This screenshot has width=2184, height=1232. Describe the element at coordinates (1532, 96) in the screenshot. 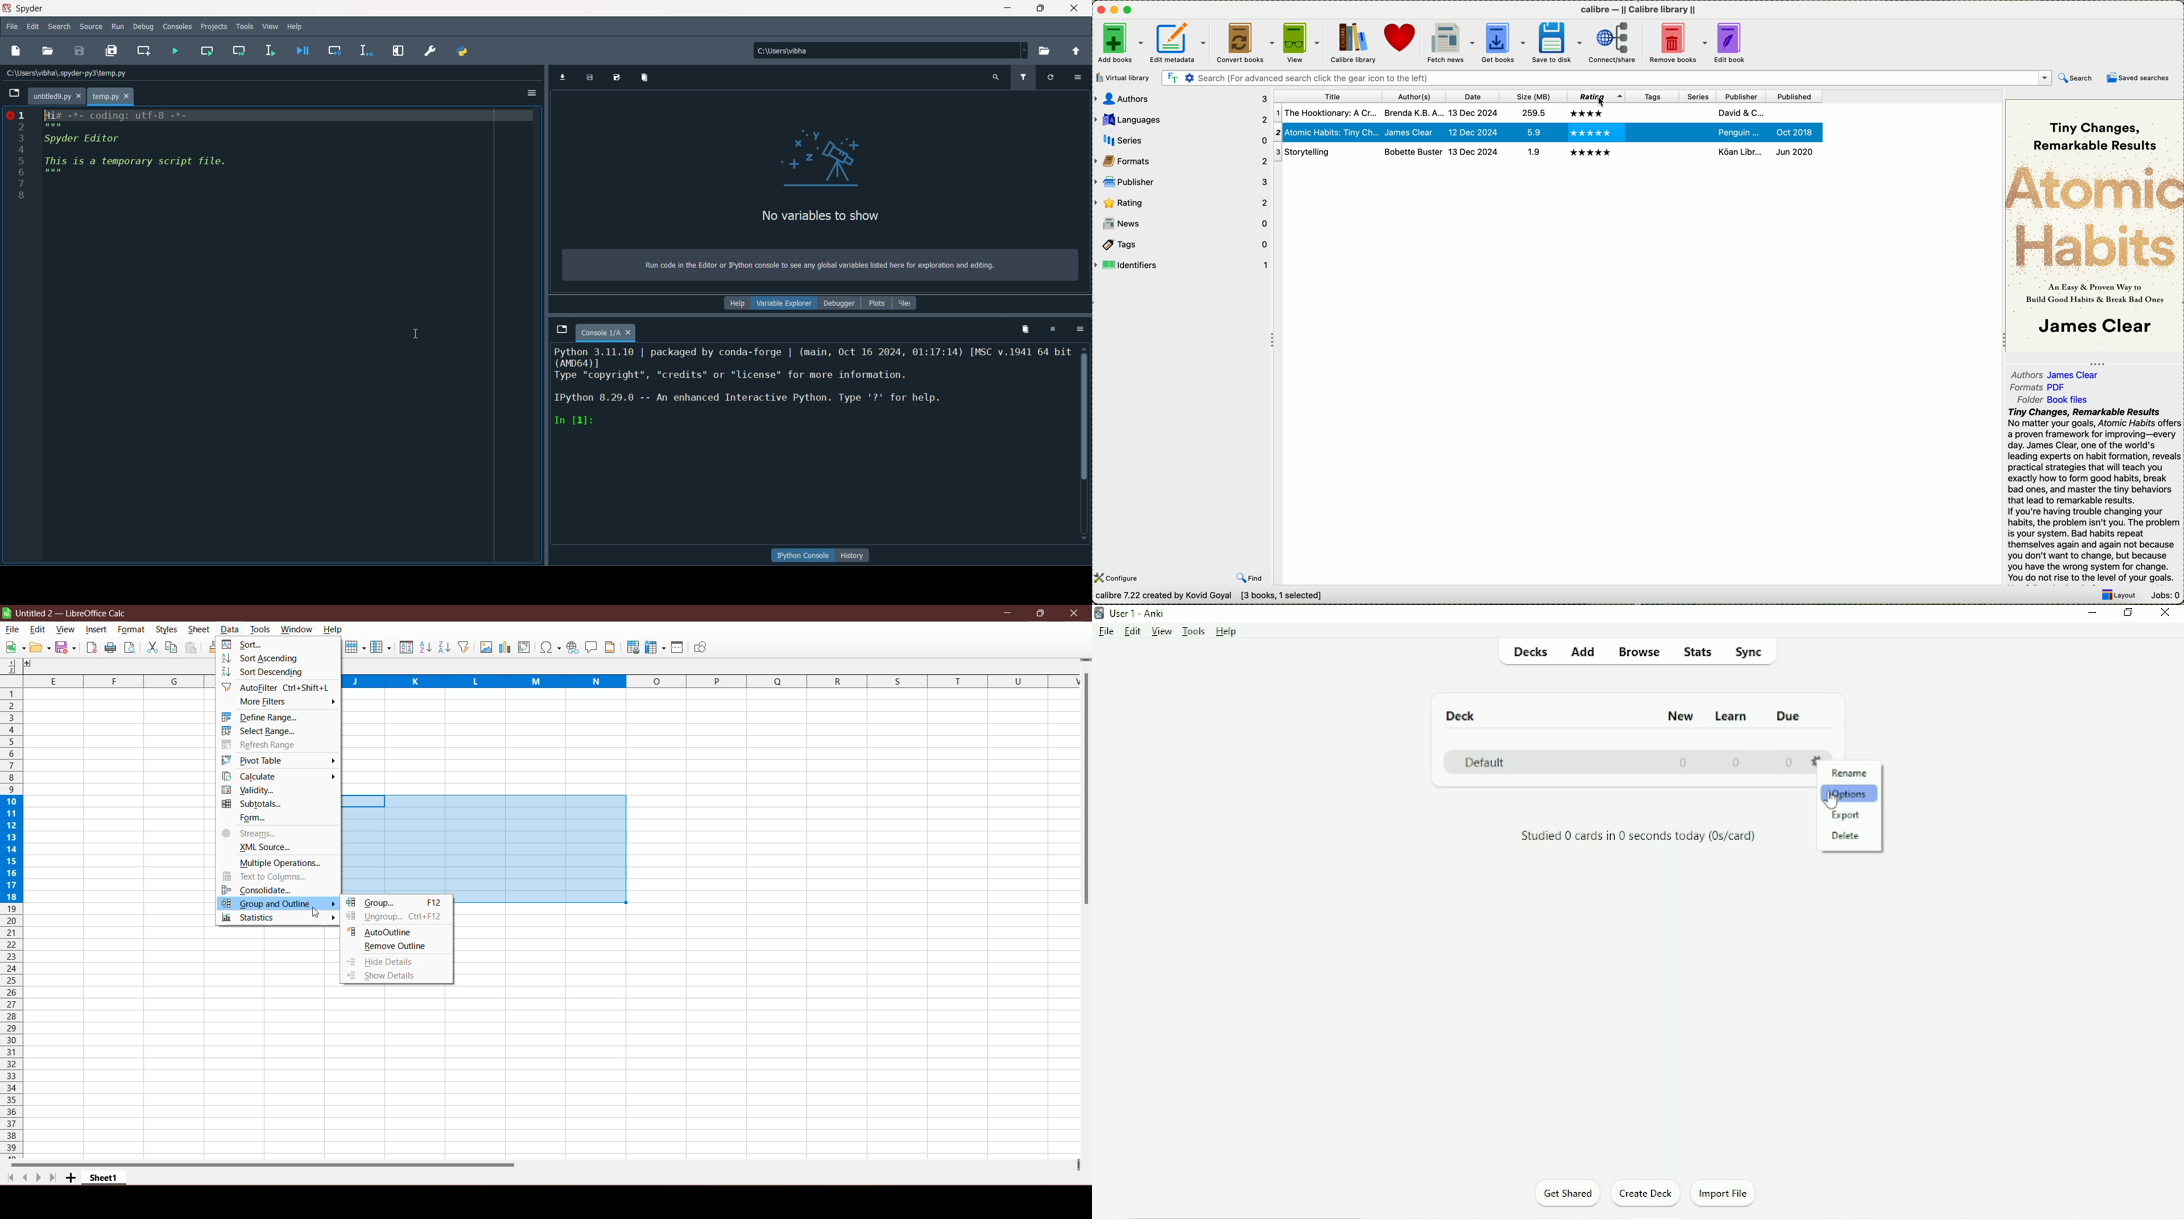

I see `size` at that location.